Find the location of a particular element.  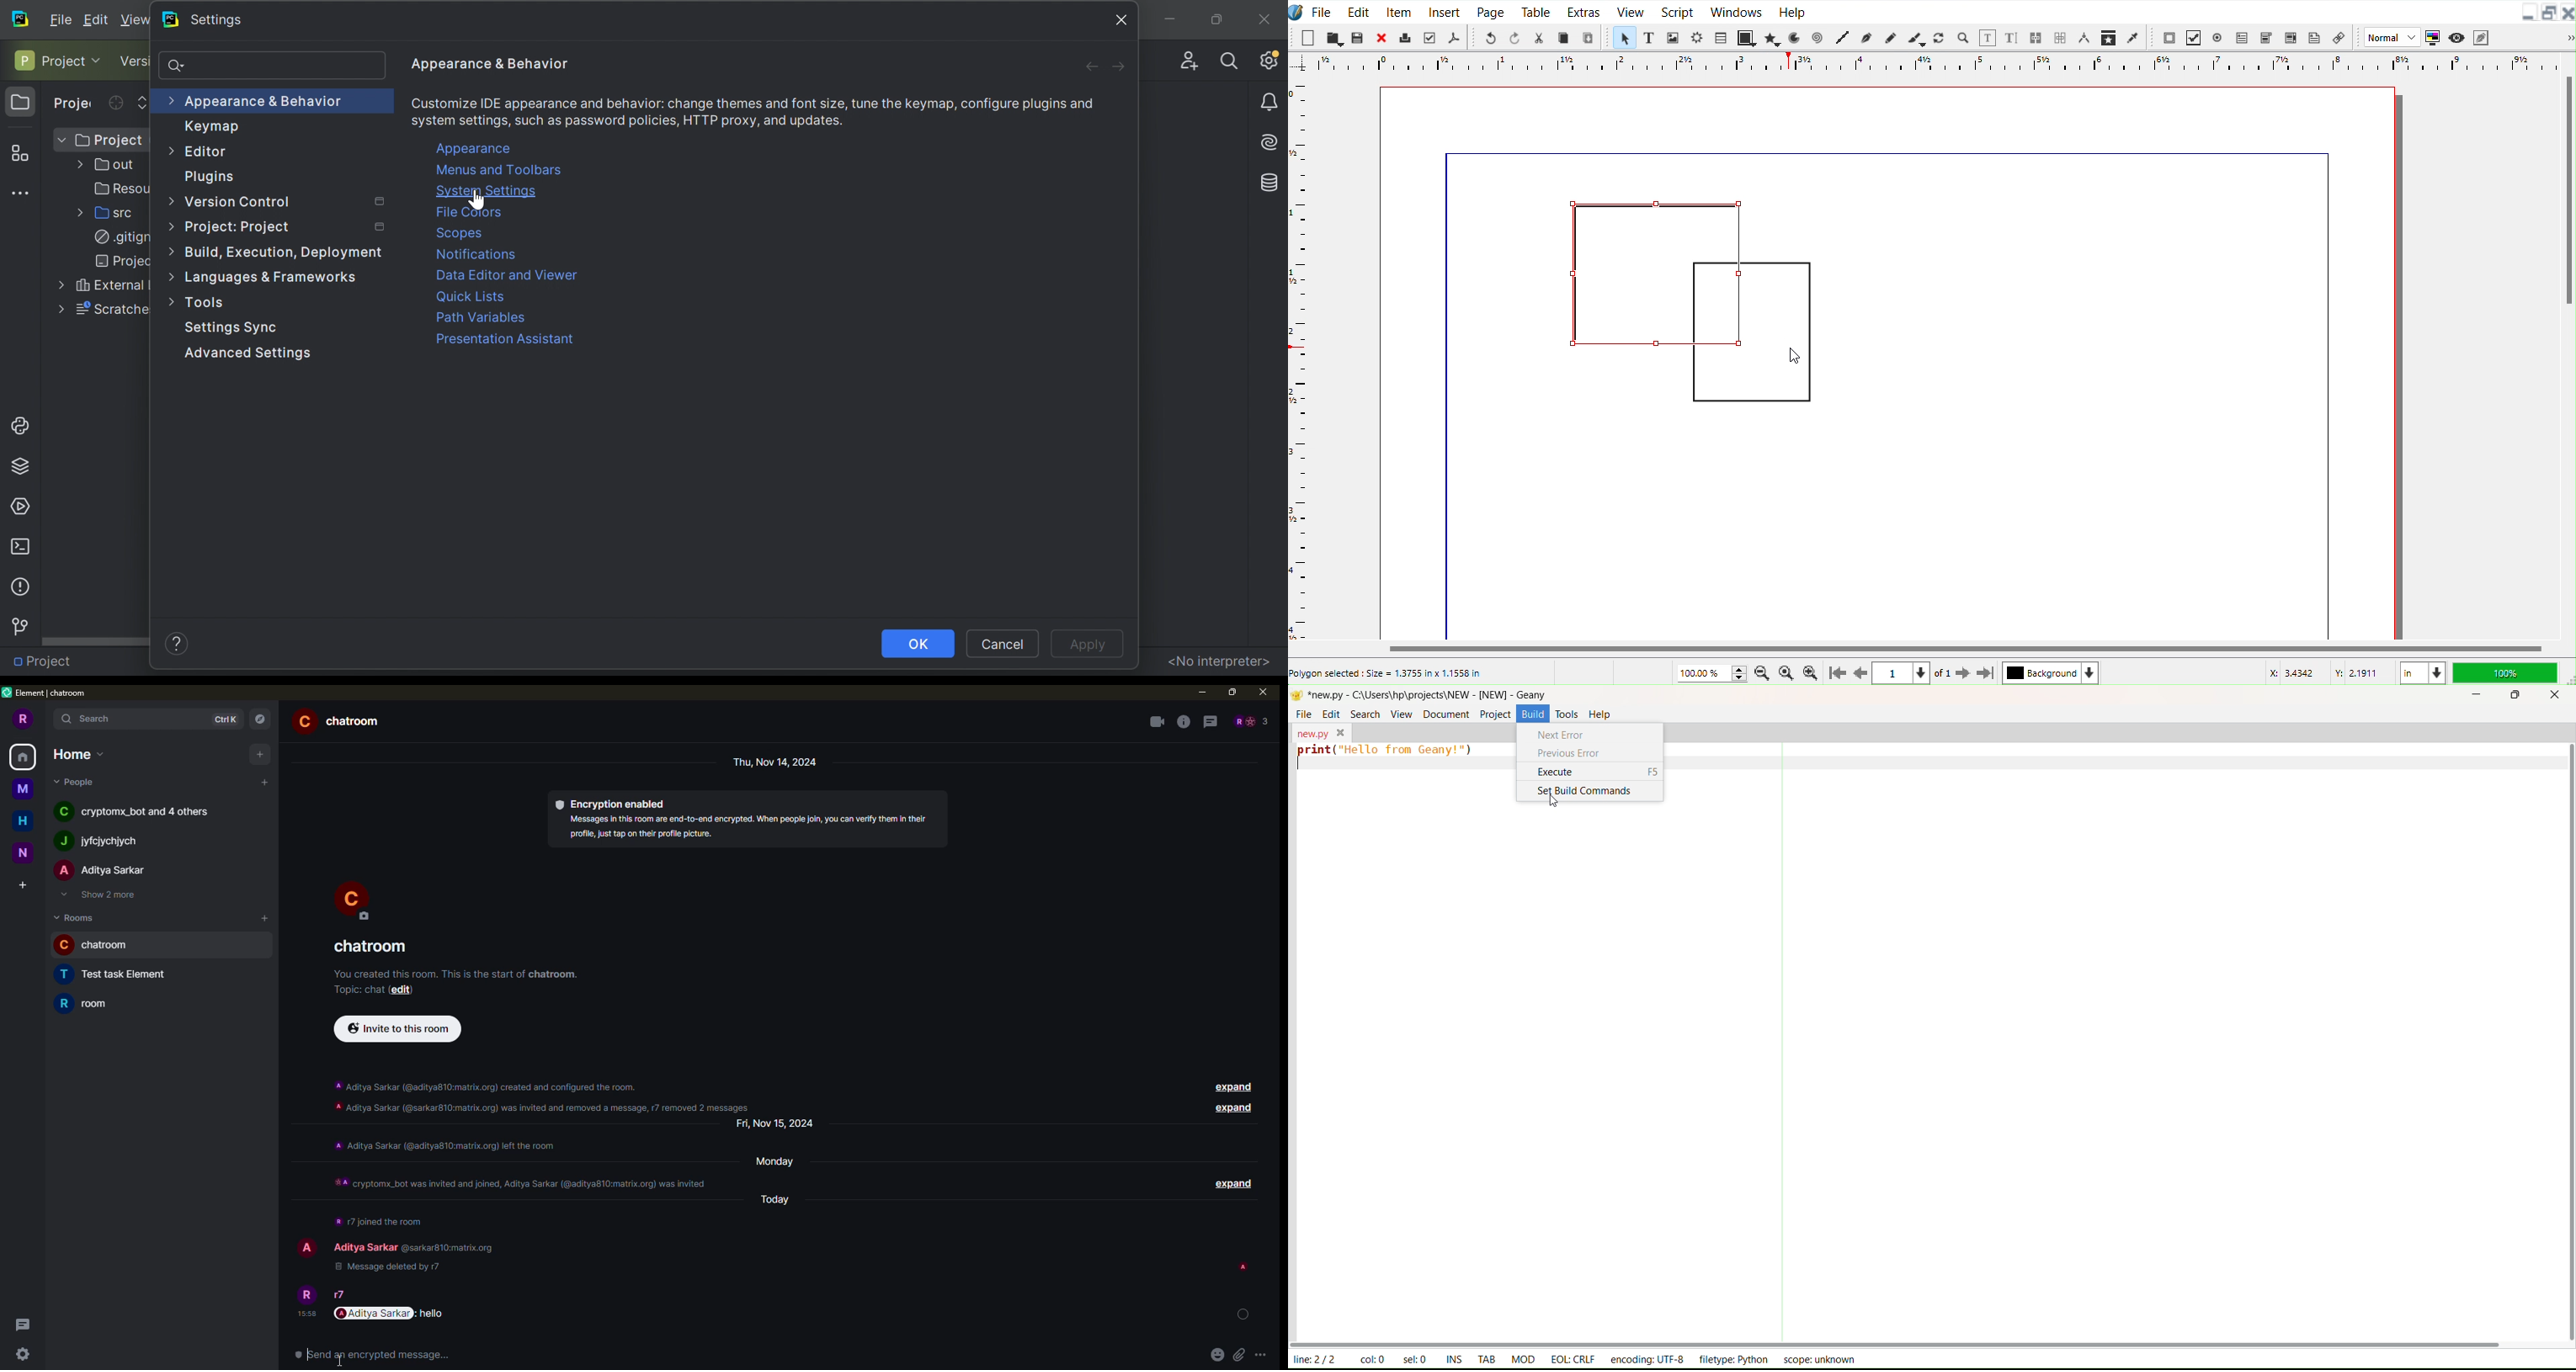

Rotate Item is located at coordinates (1940, 38).